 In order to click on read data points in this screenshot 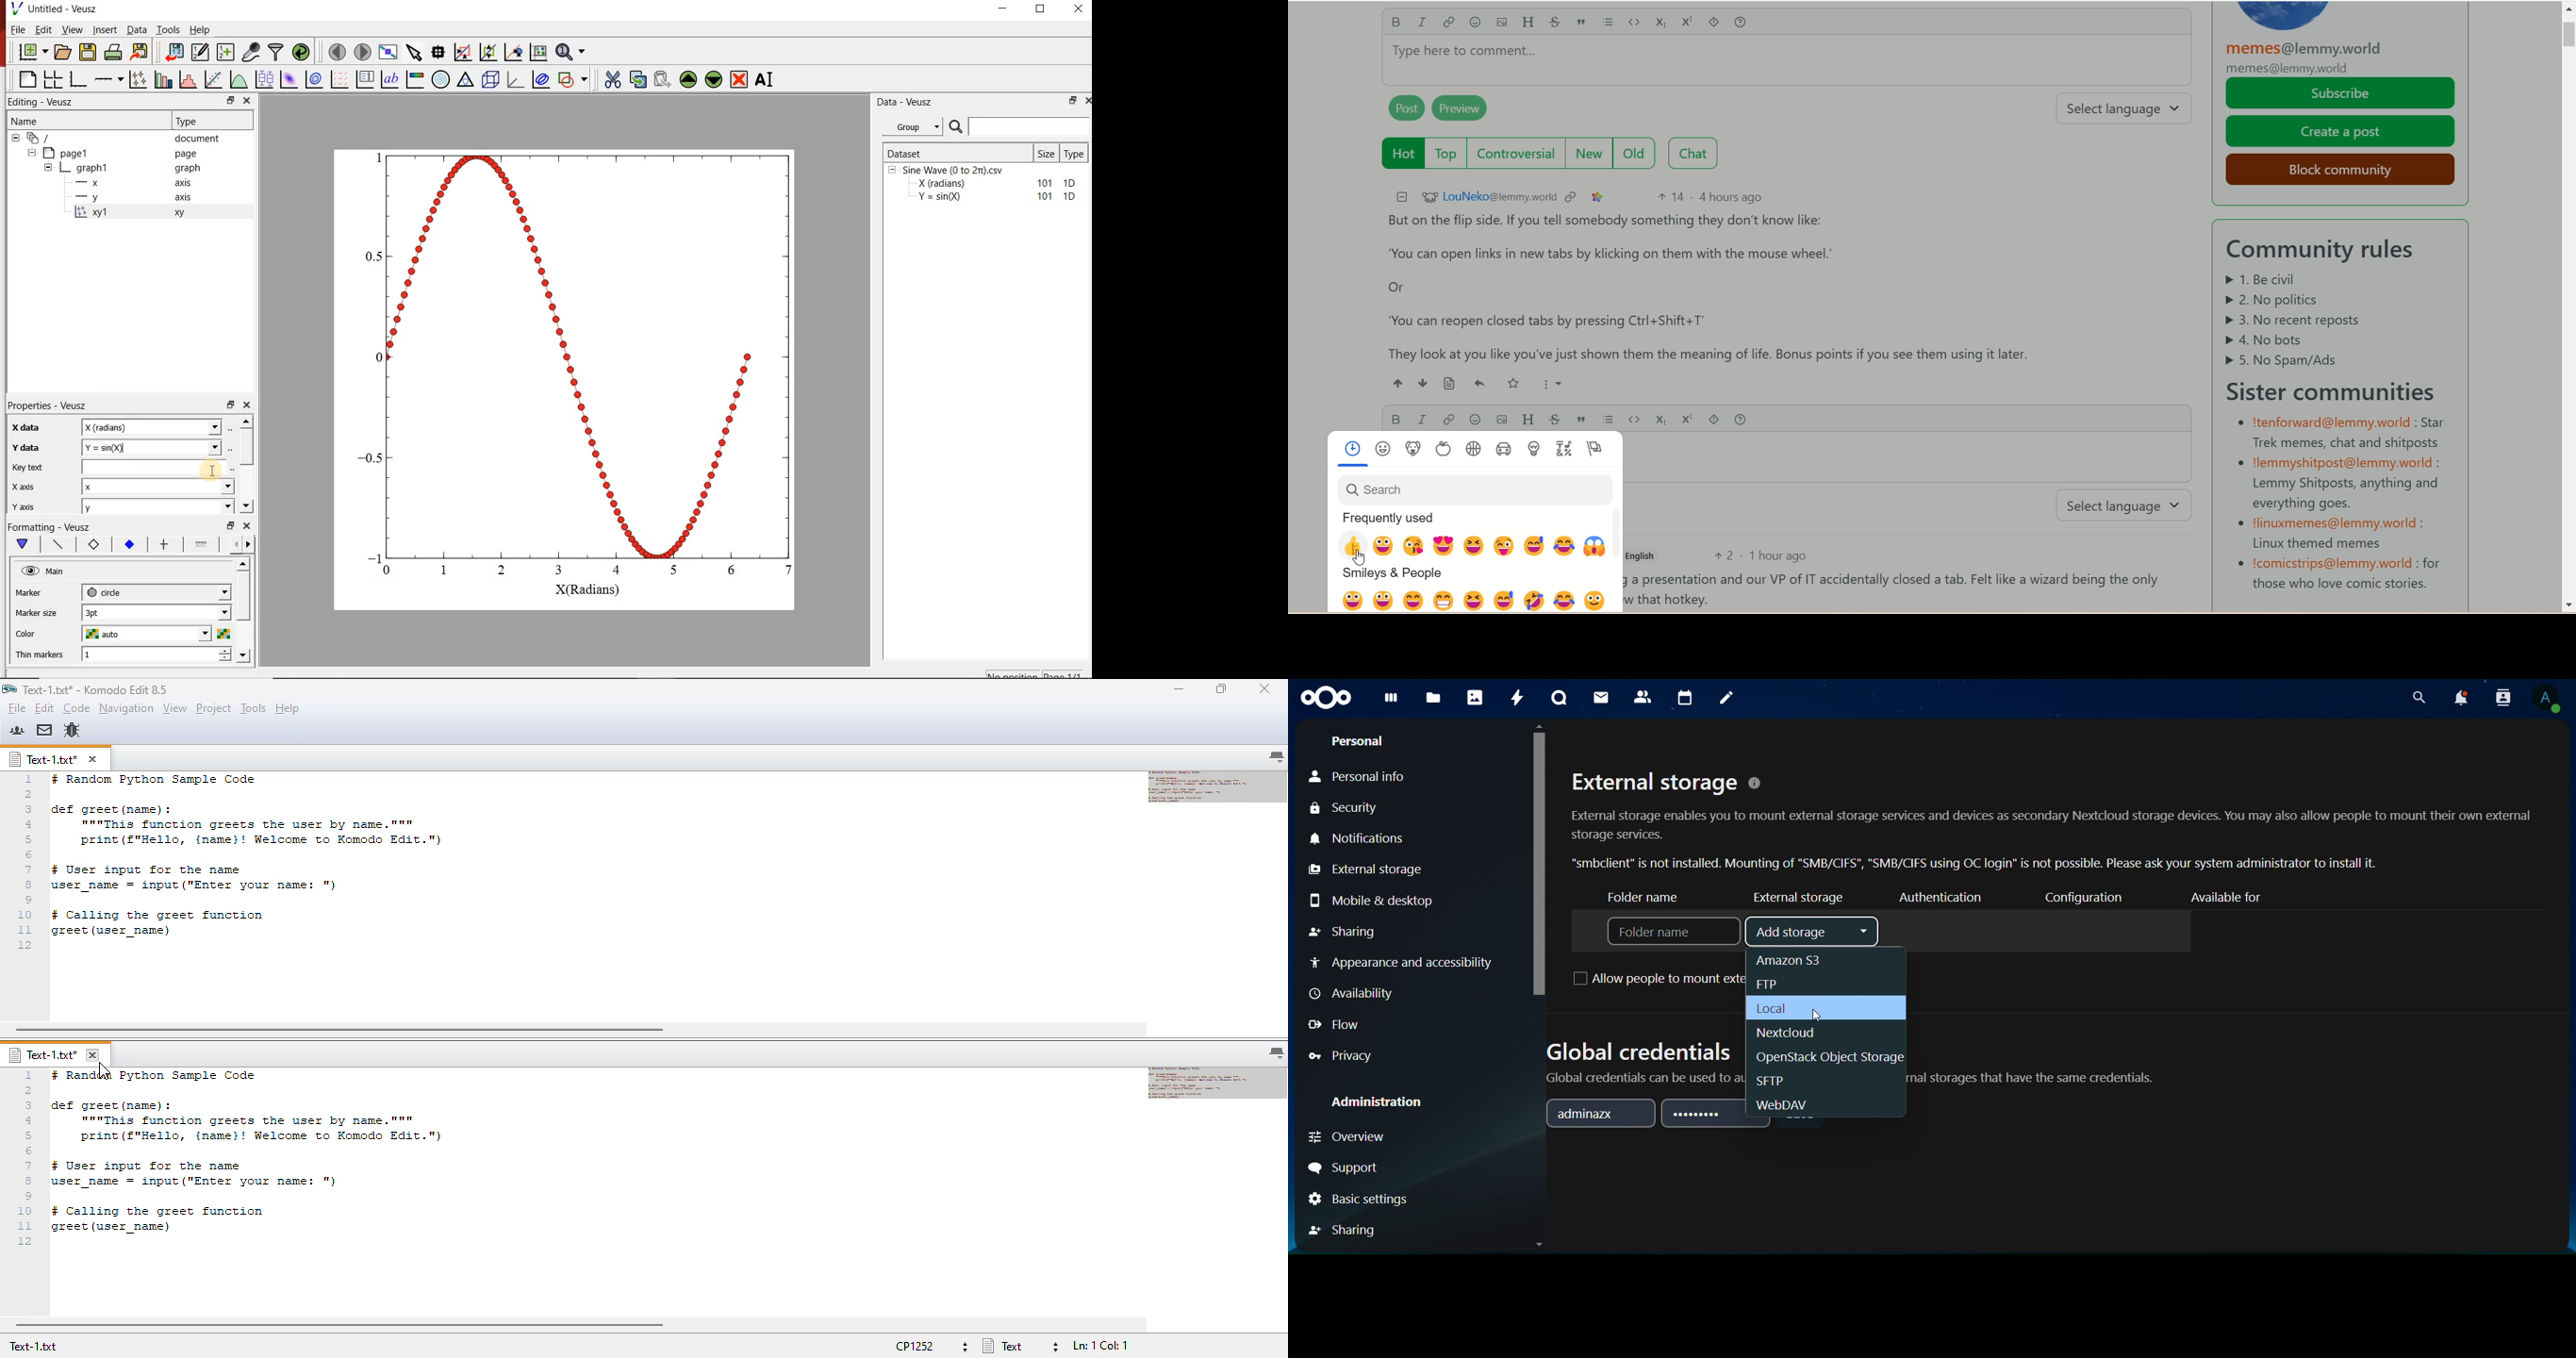, I will do `click(438, 51)`.